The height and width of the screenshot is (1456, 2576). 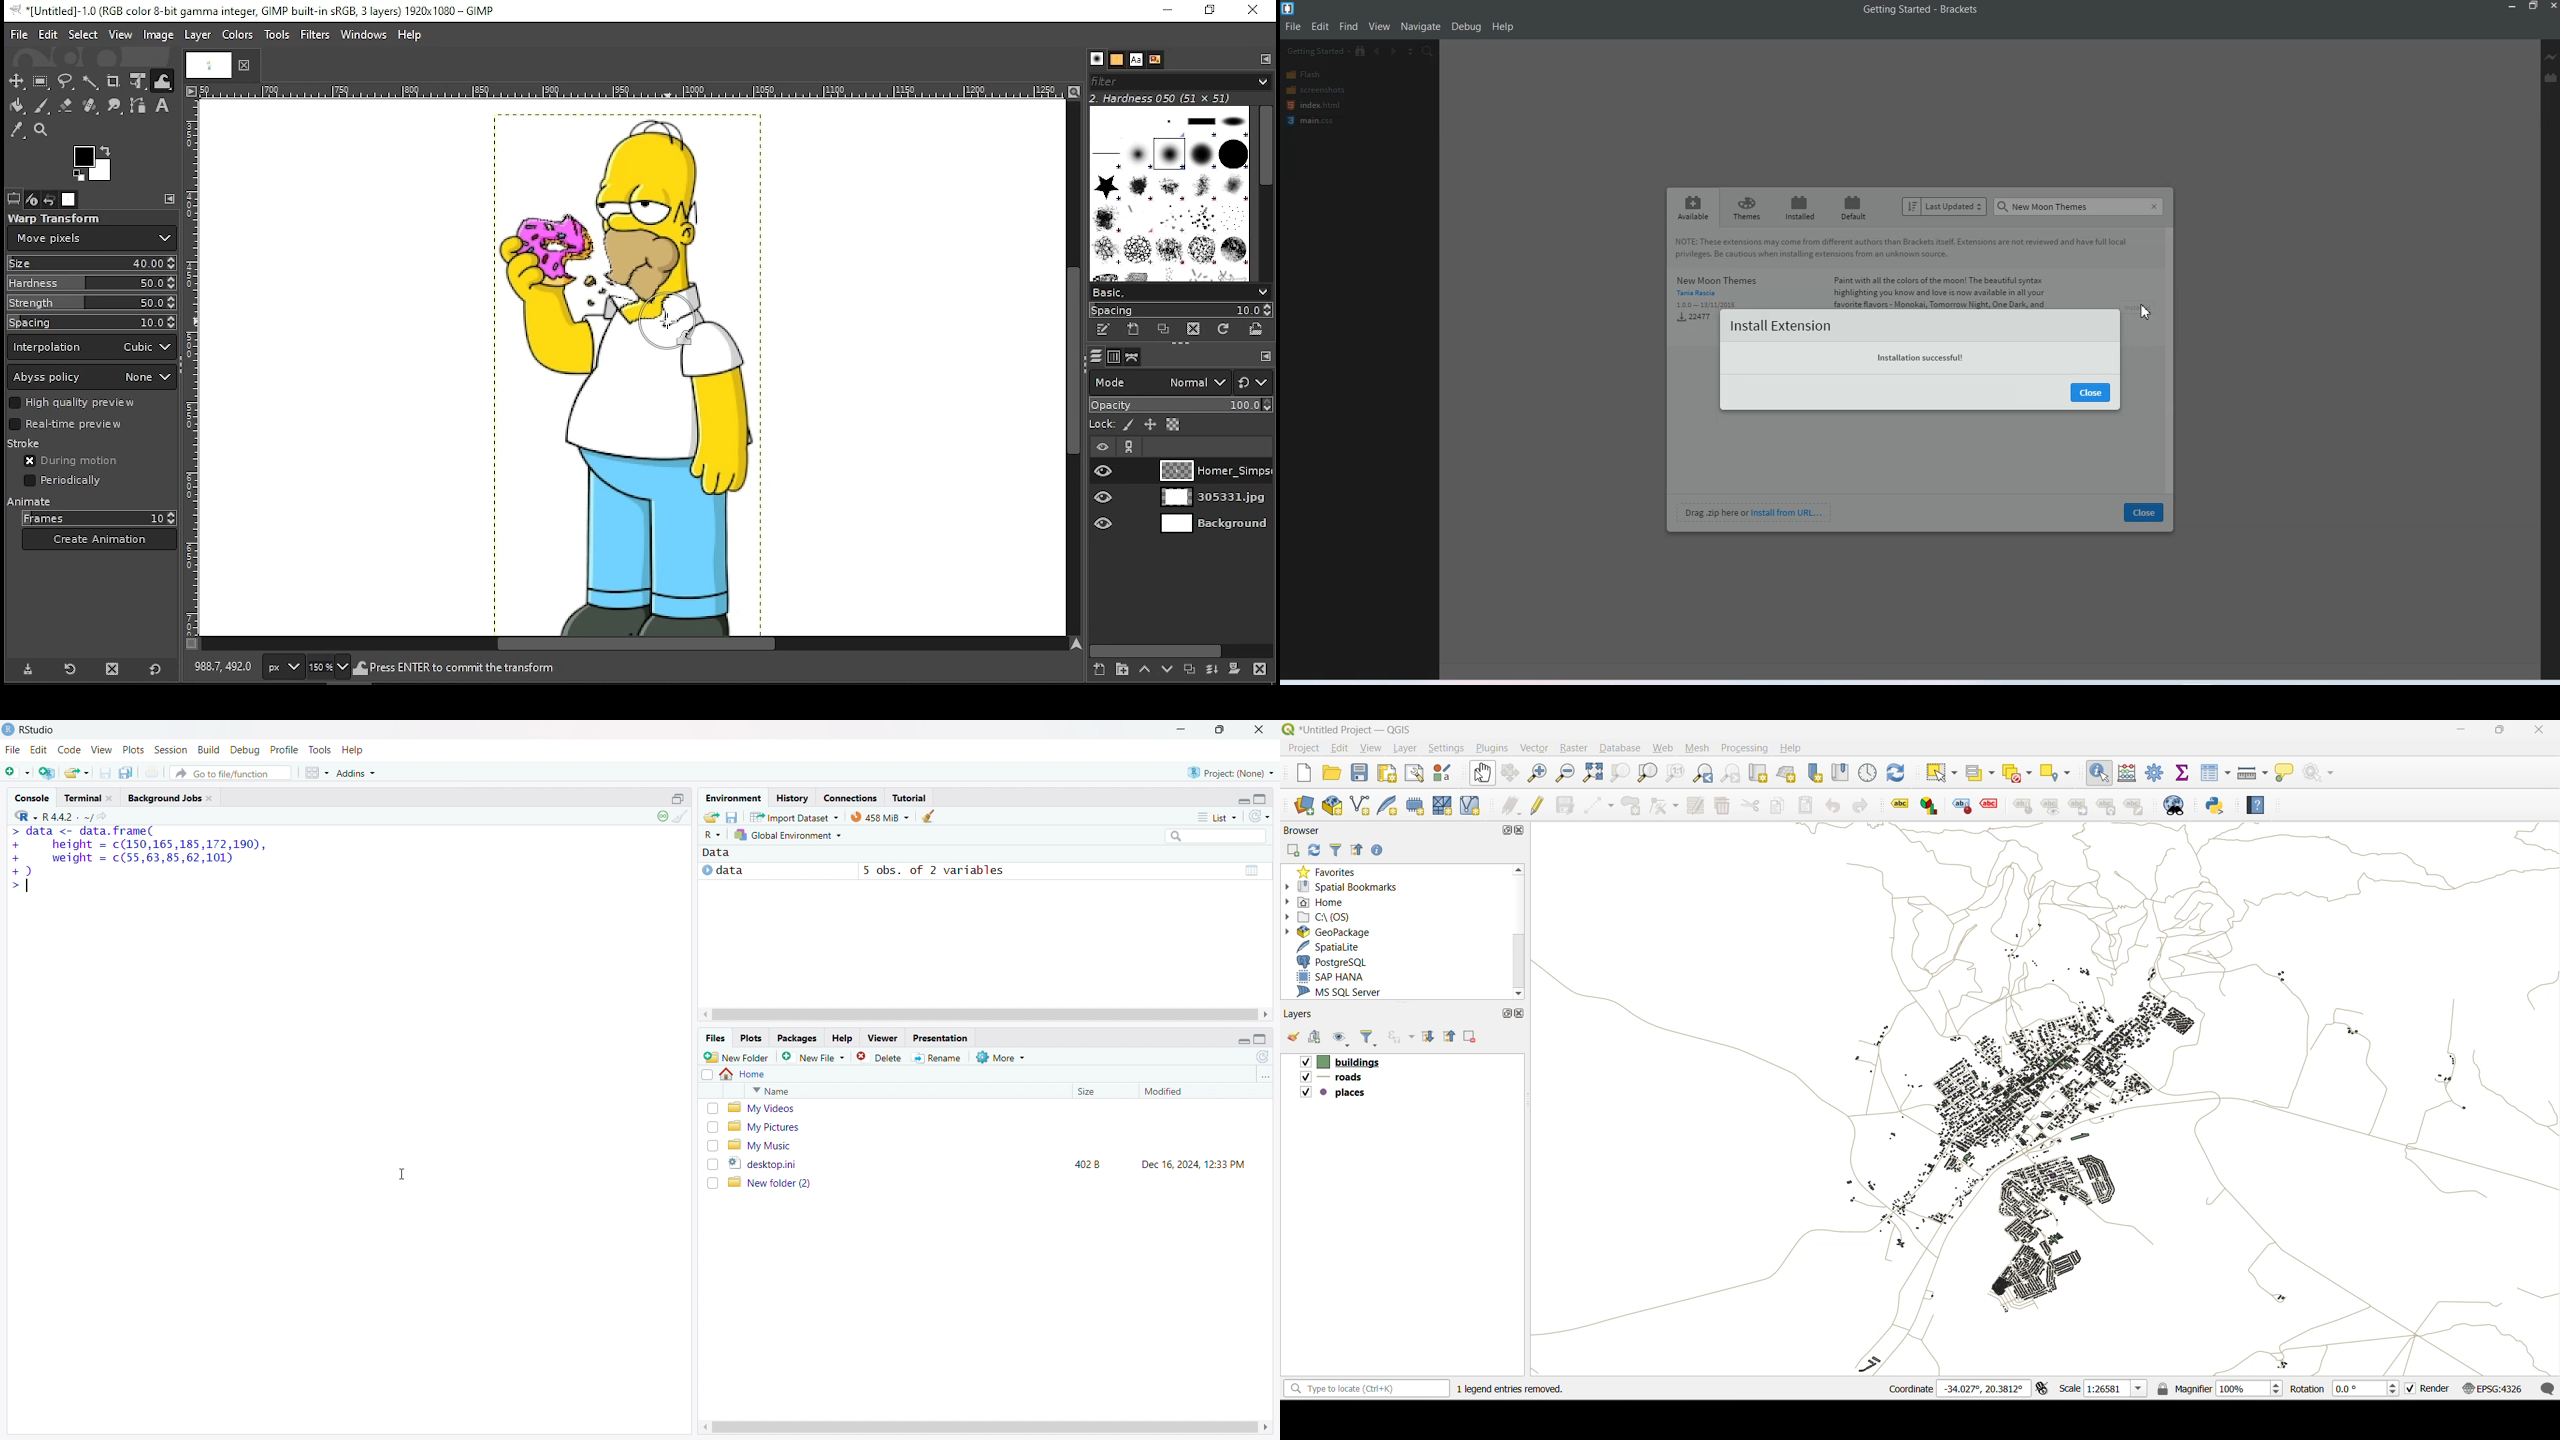 What do you see at coordinates (68, 815) in the screenshot?
I see `R 4.4.2 . ~/` at bounding box center [68, 815].